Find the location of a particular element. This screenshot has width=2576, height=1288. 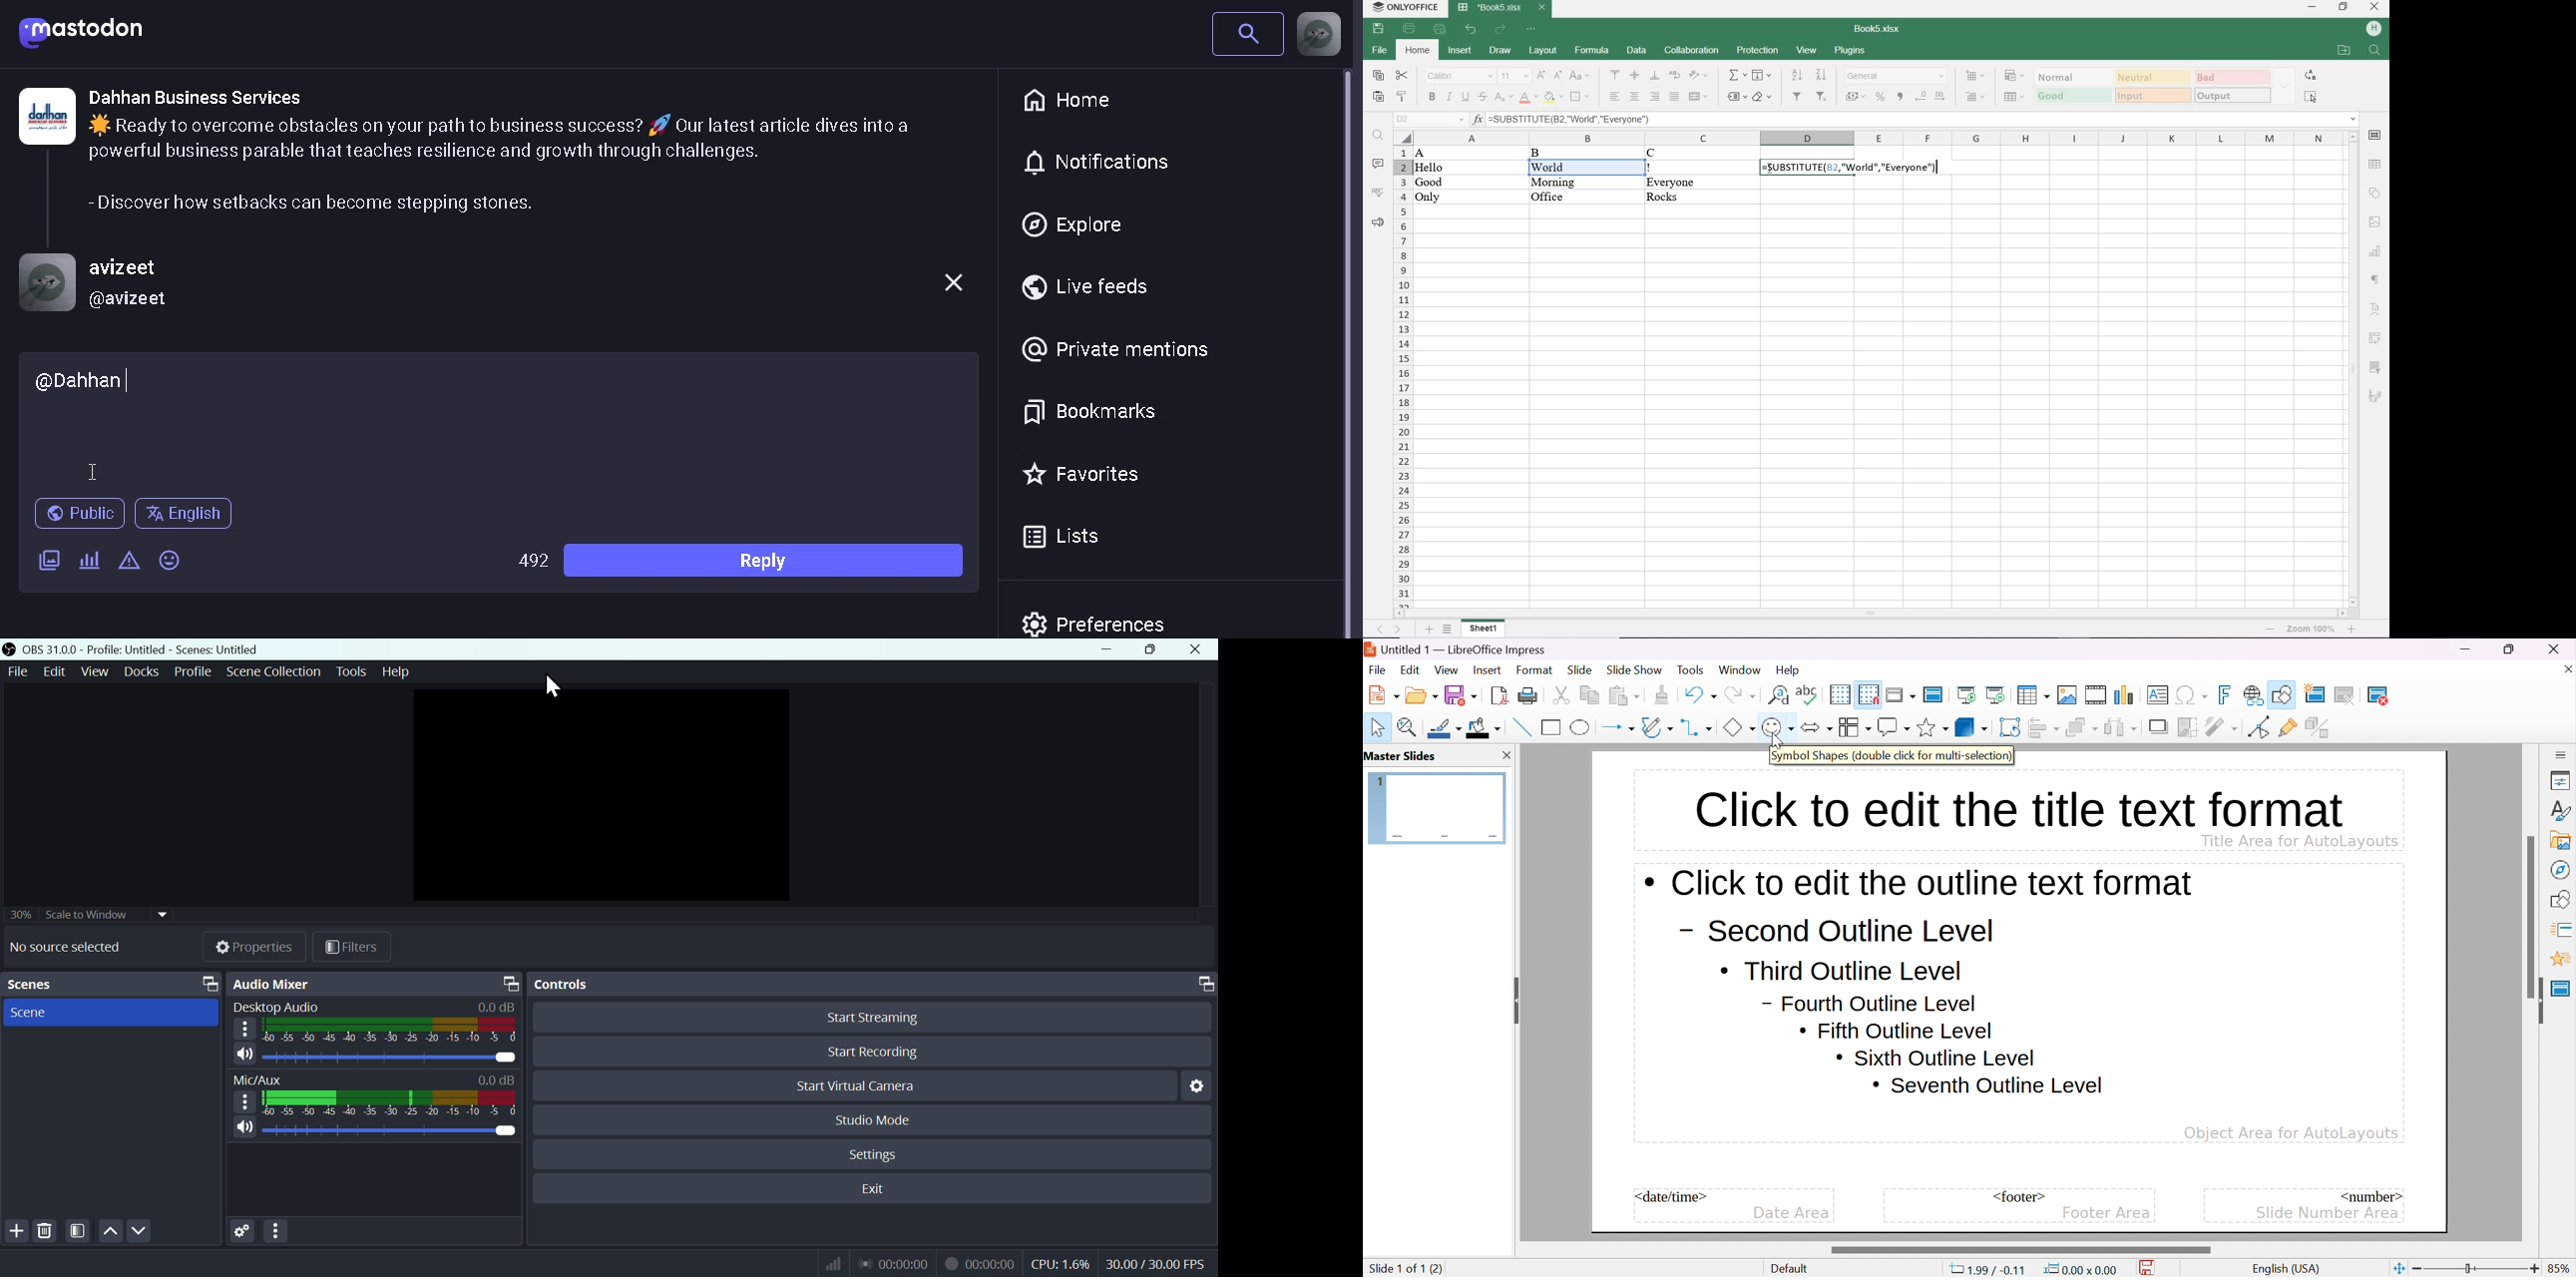

slide 1 of 2 is located at coordinates (1398, 1268).